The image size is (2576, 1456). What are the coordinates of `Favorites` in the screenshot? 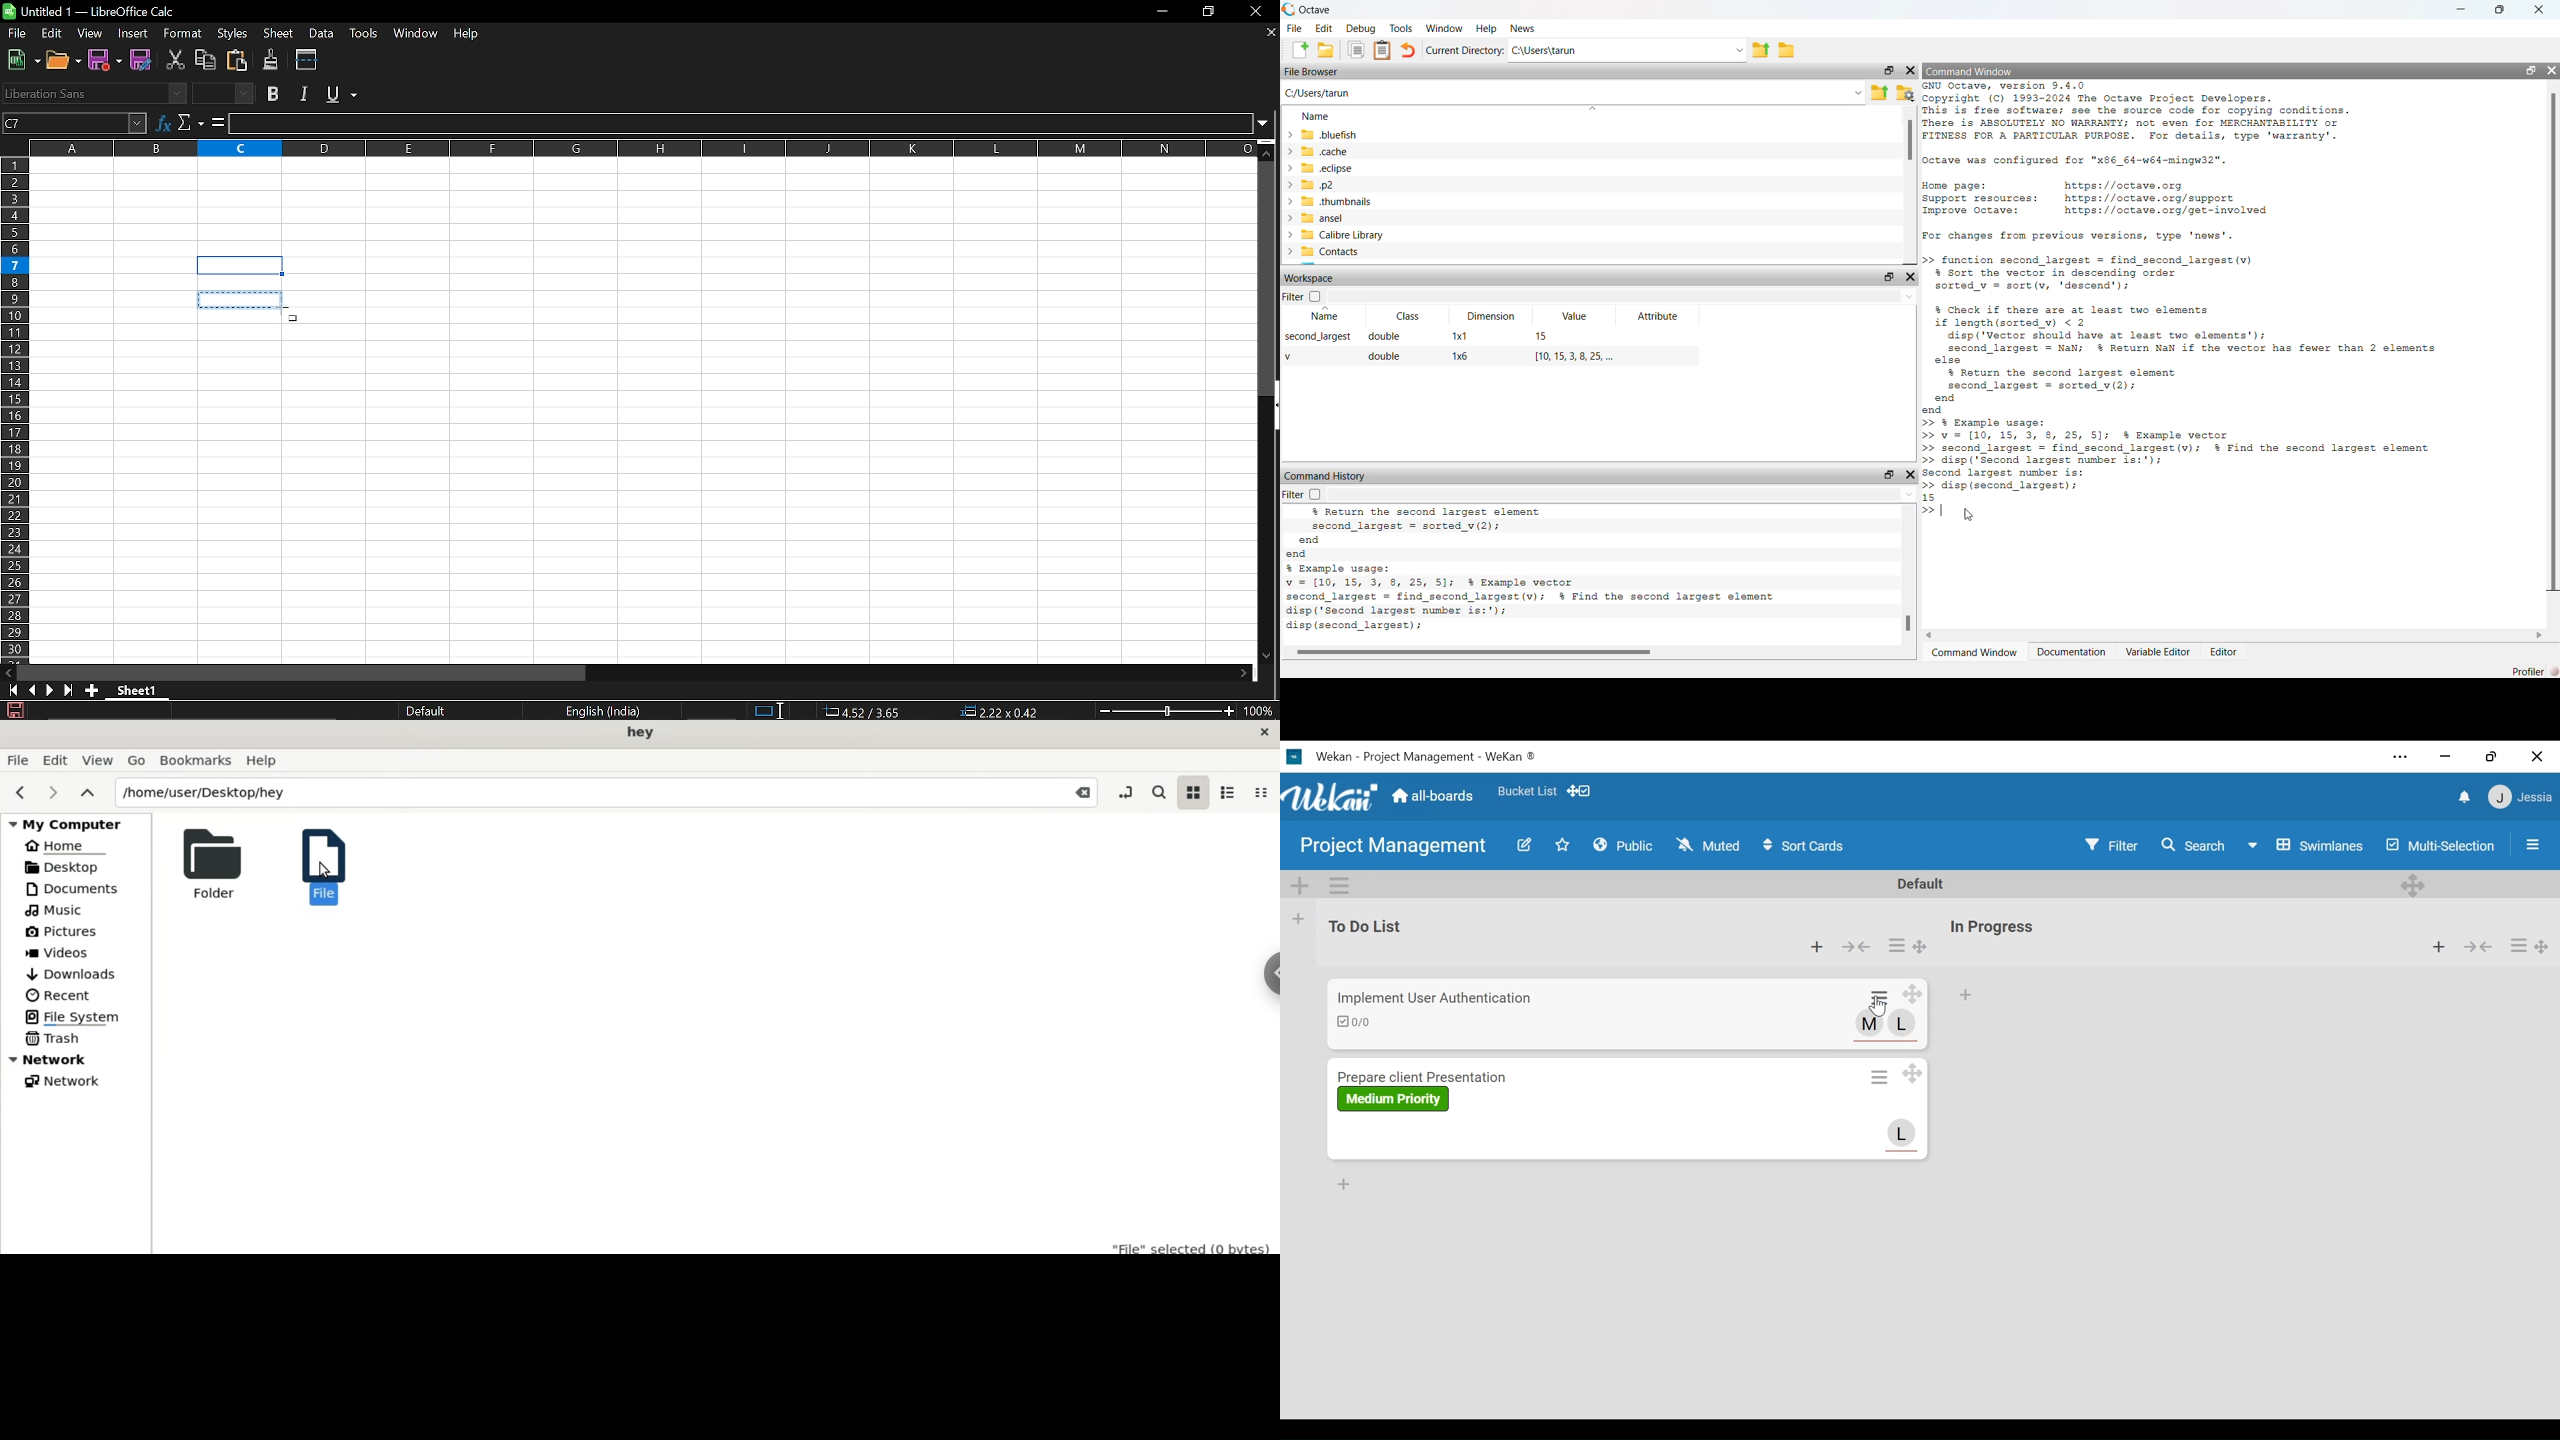 It's located at (1527, 789).